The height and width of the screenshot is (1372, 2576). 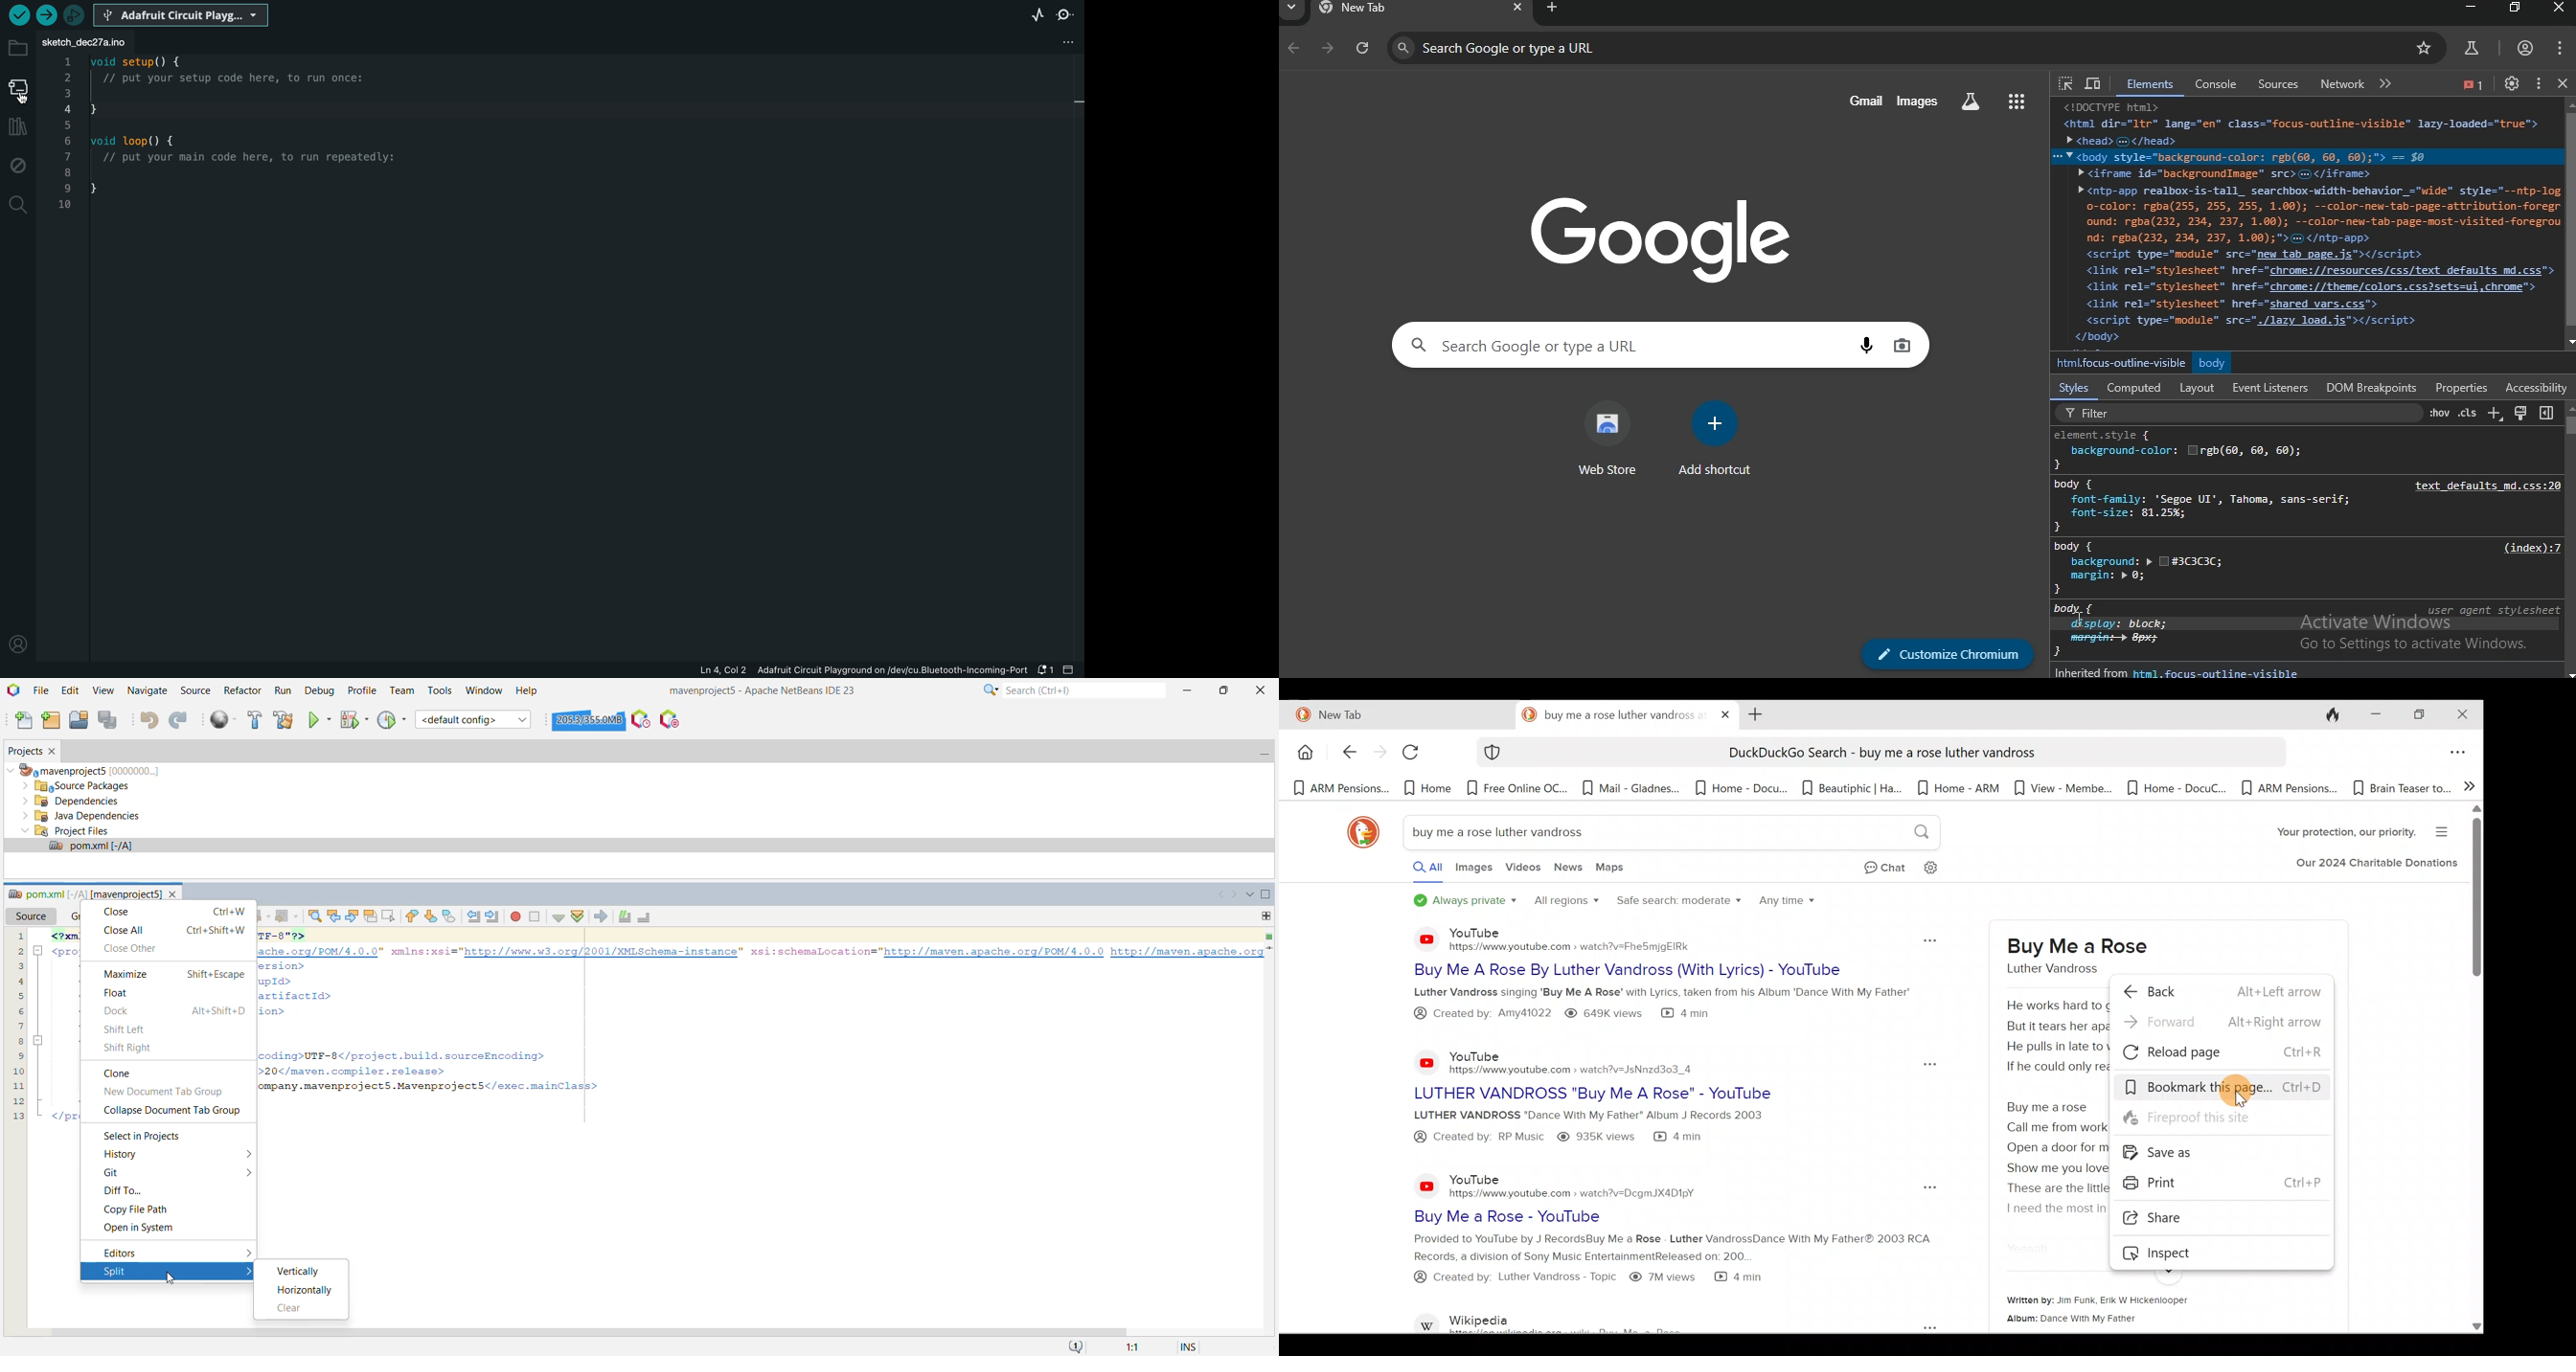 What do you see at coordinates (2171, 788) in the screenshot?
I see `Bookmark 9` at bounding box center [2171, 788].